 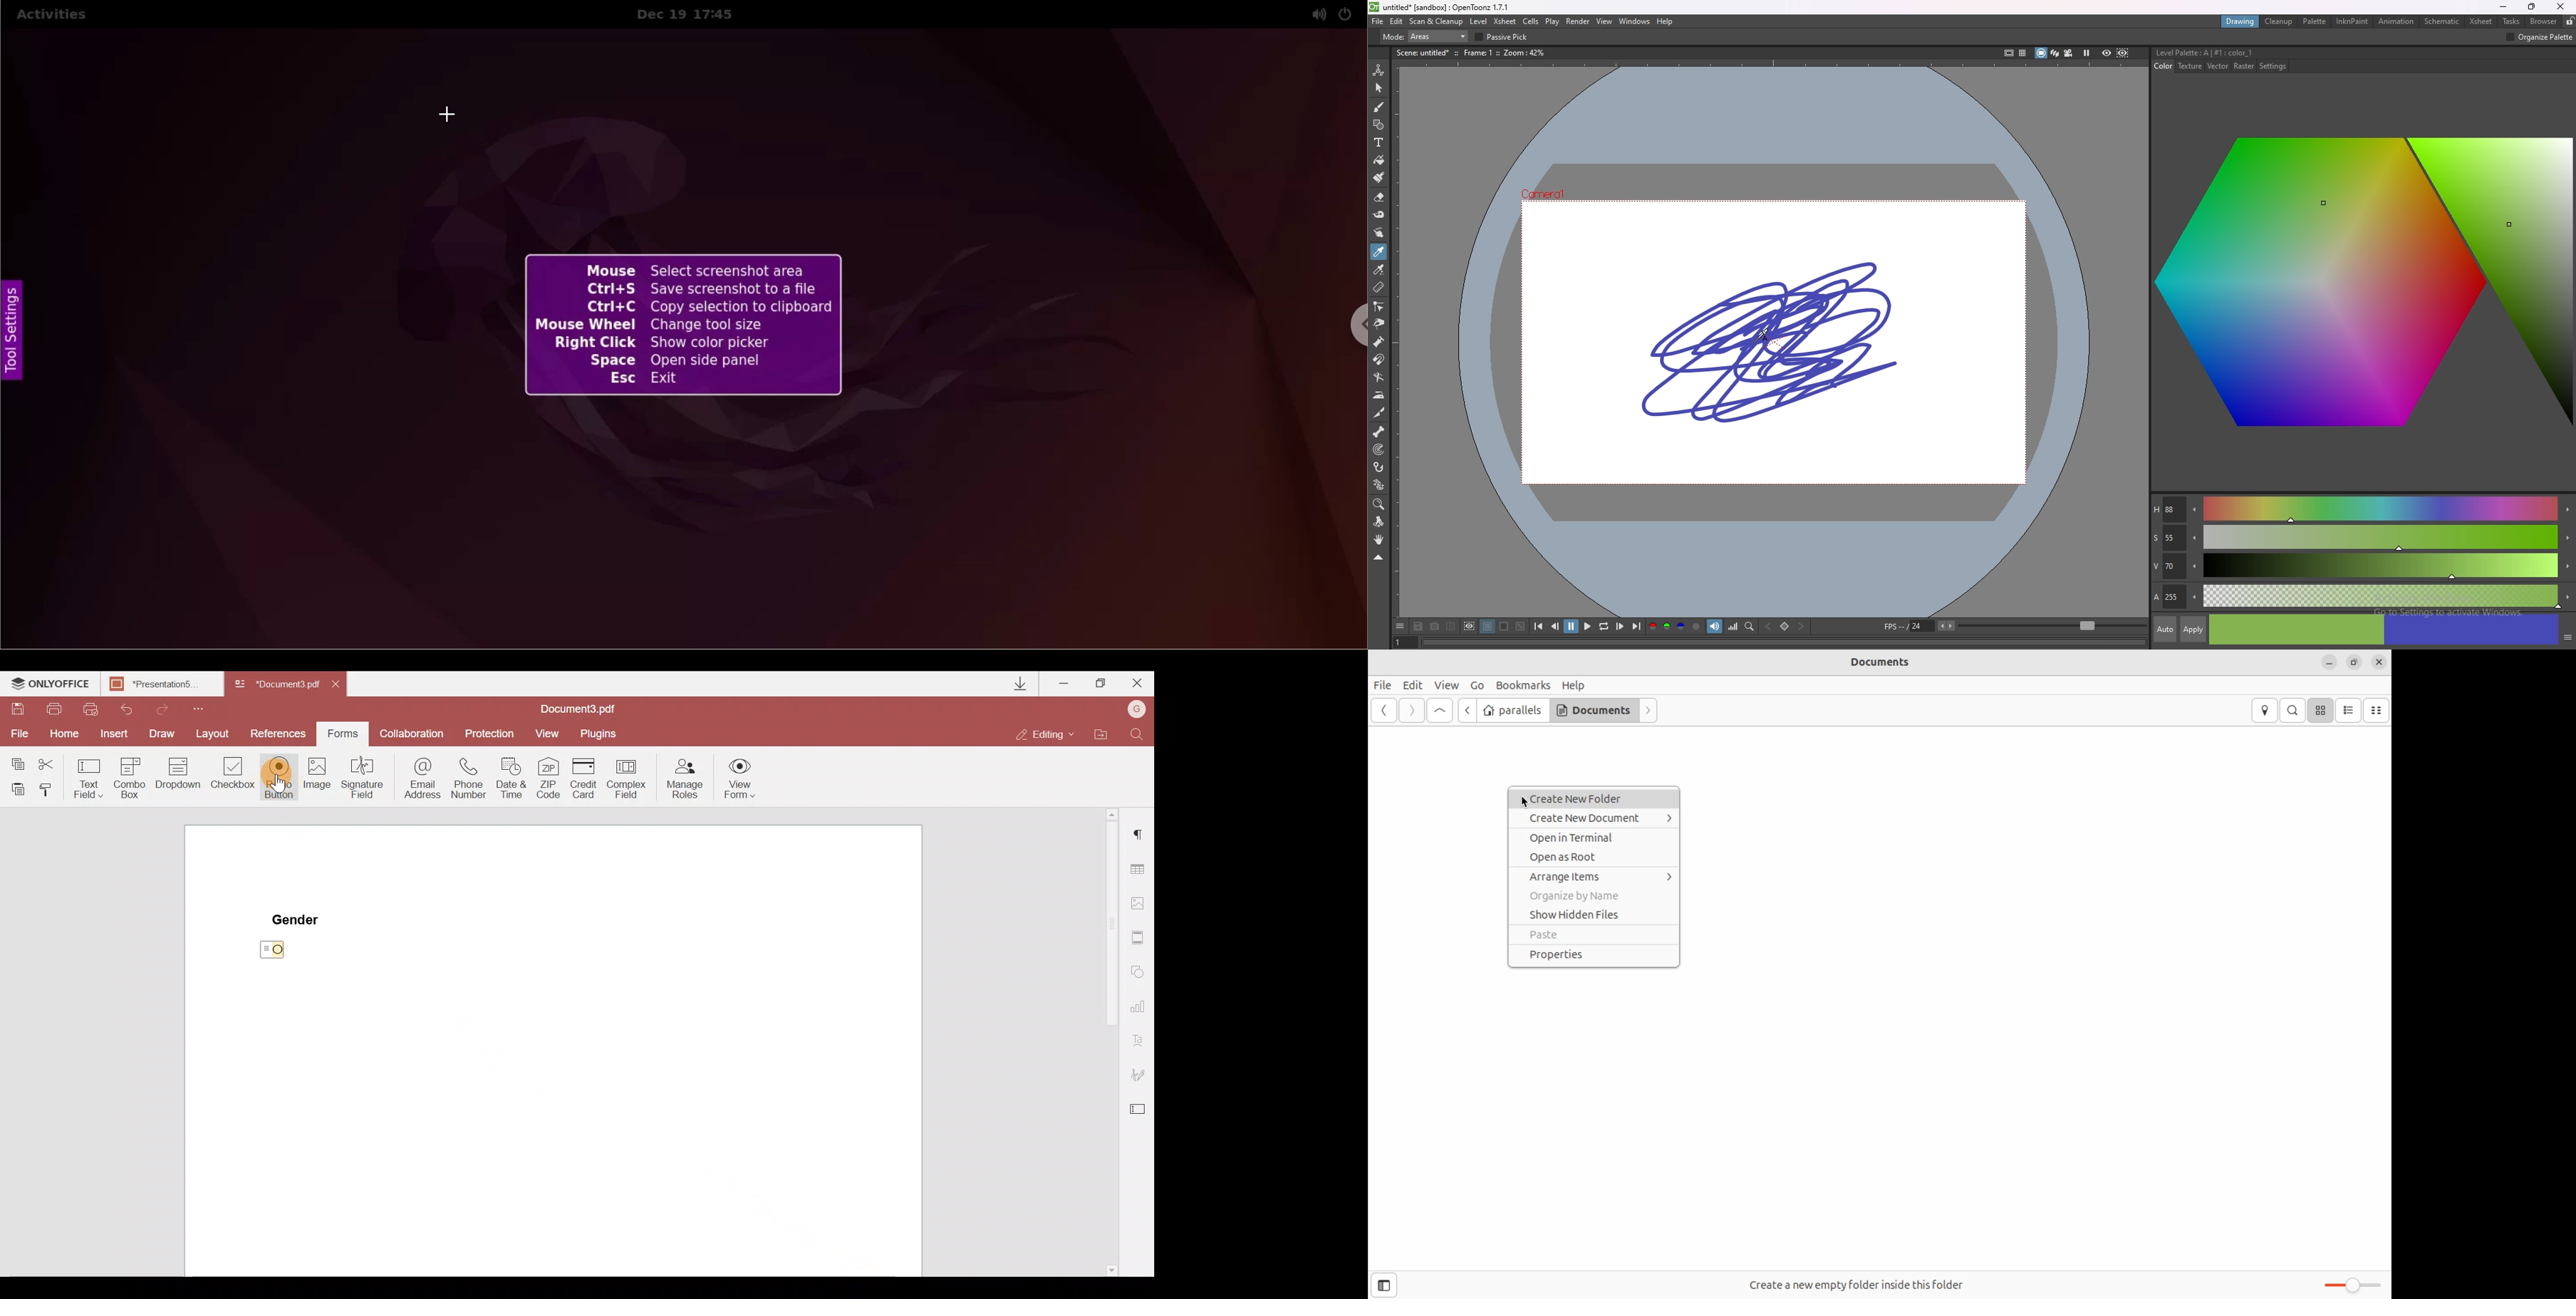 What do you see at coordinates (1733, 626) in the screenshot?
I see `histogram` at bounding box center [1733, 626].